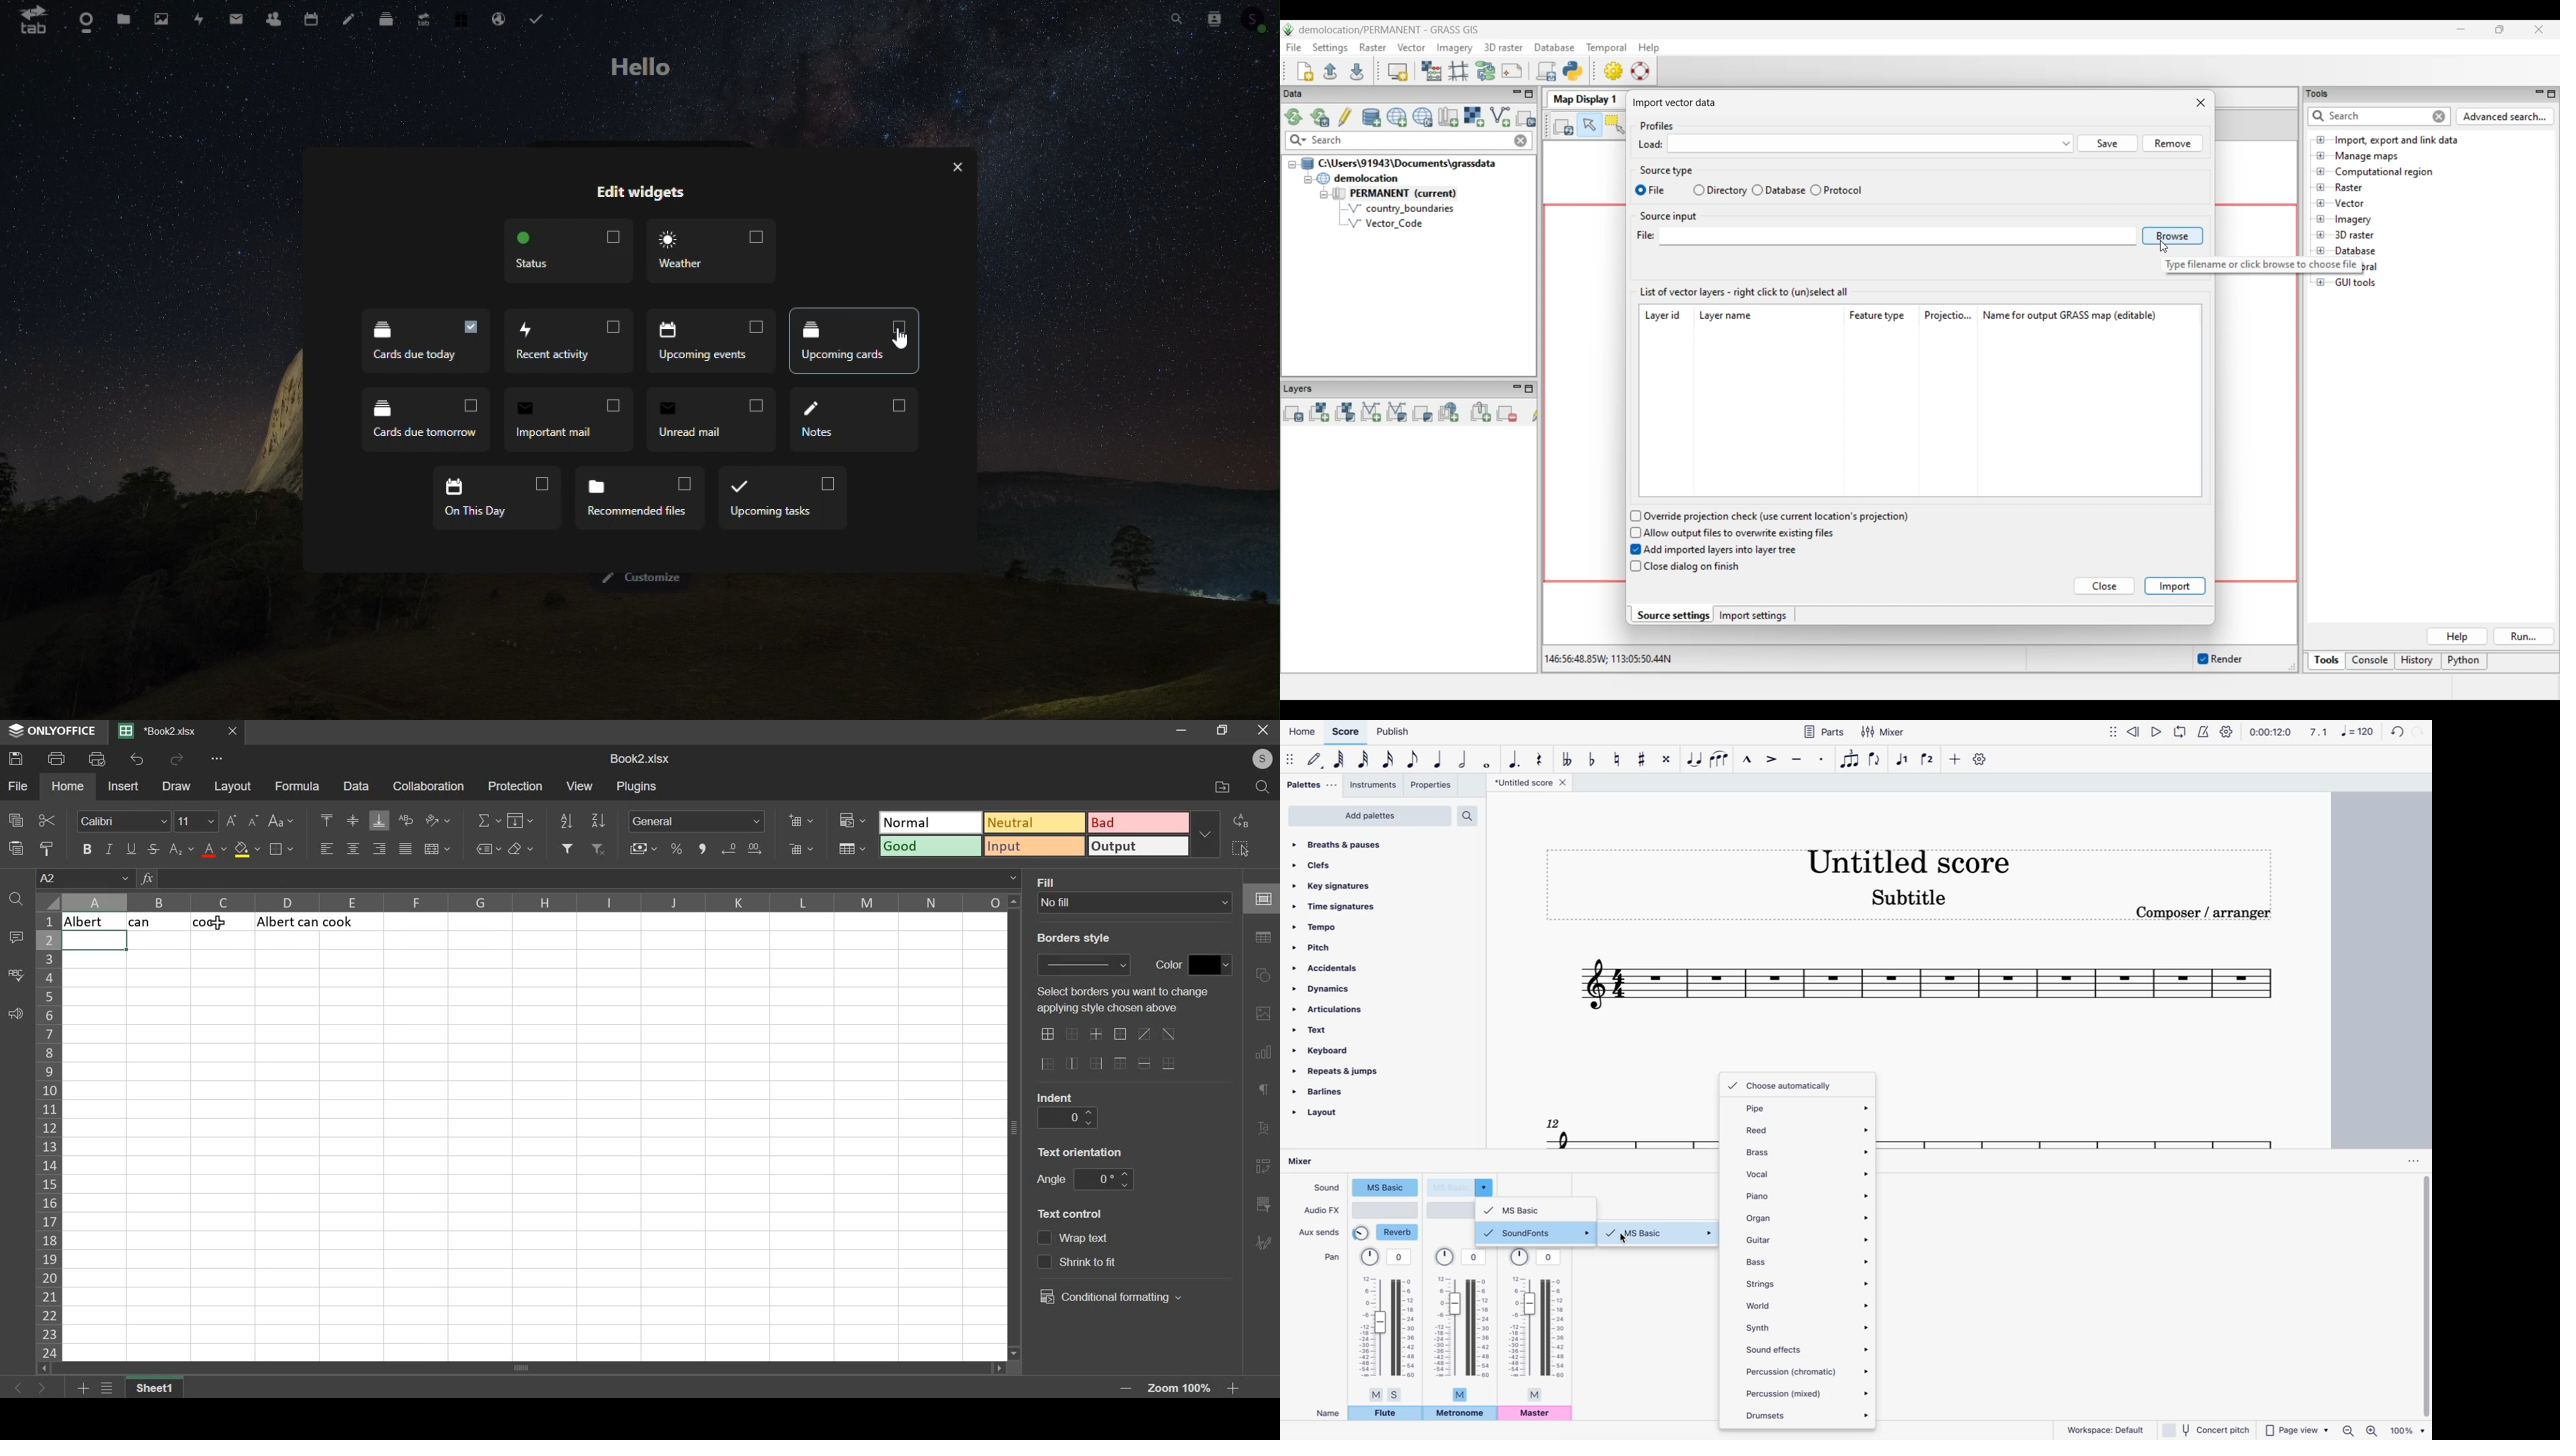 This screenshot has height=1456, width=2576. I want to click on column, so click(48, 1135).